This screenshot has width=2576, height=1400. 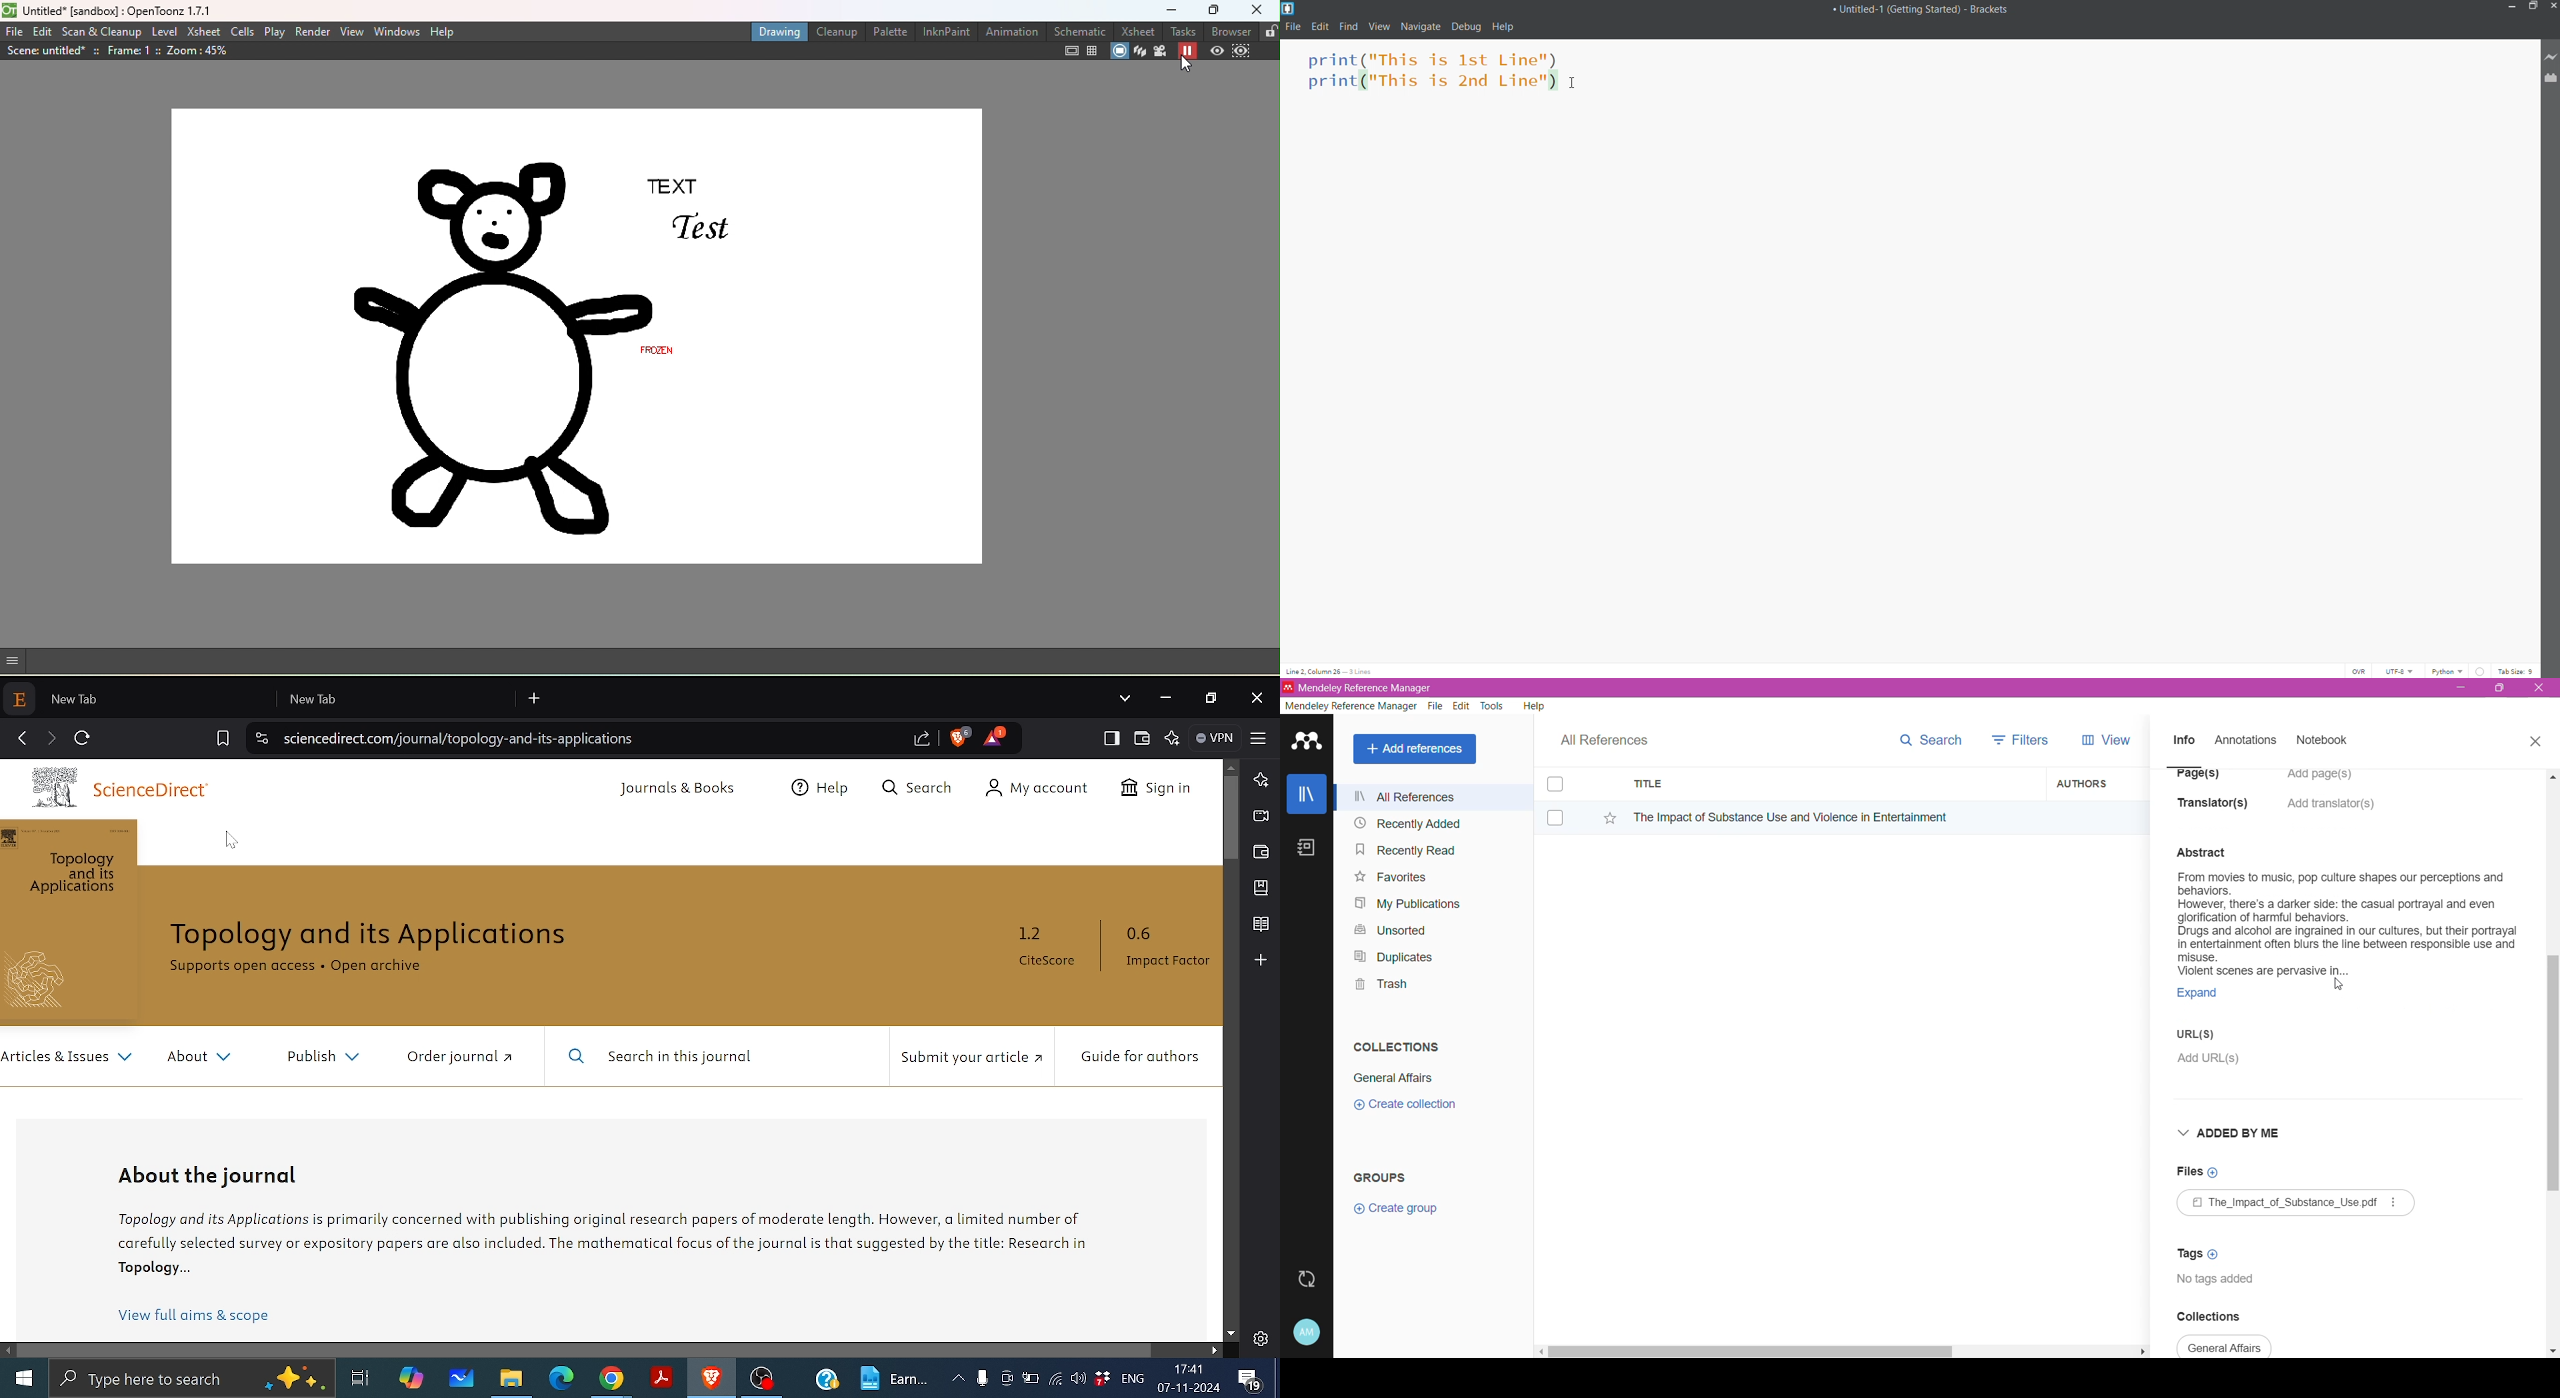 What do you see at coordinates (1259, 739) in the screenshot?
I see `Customize and controll brave` at bounding box center [1259, 739].